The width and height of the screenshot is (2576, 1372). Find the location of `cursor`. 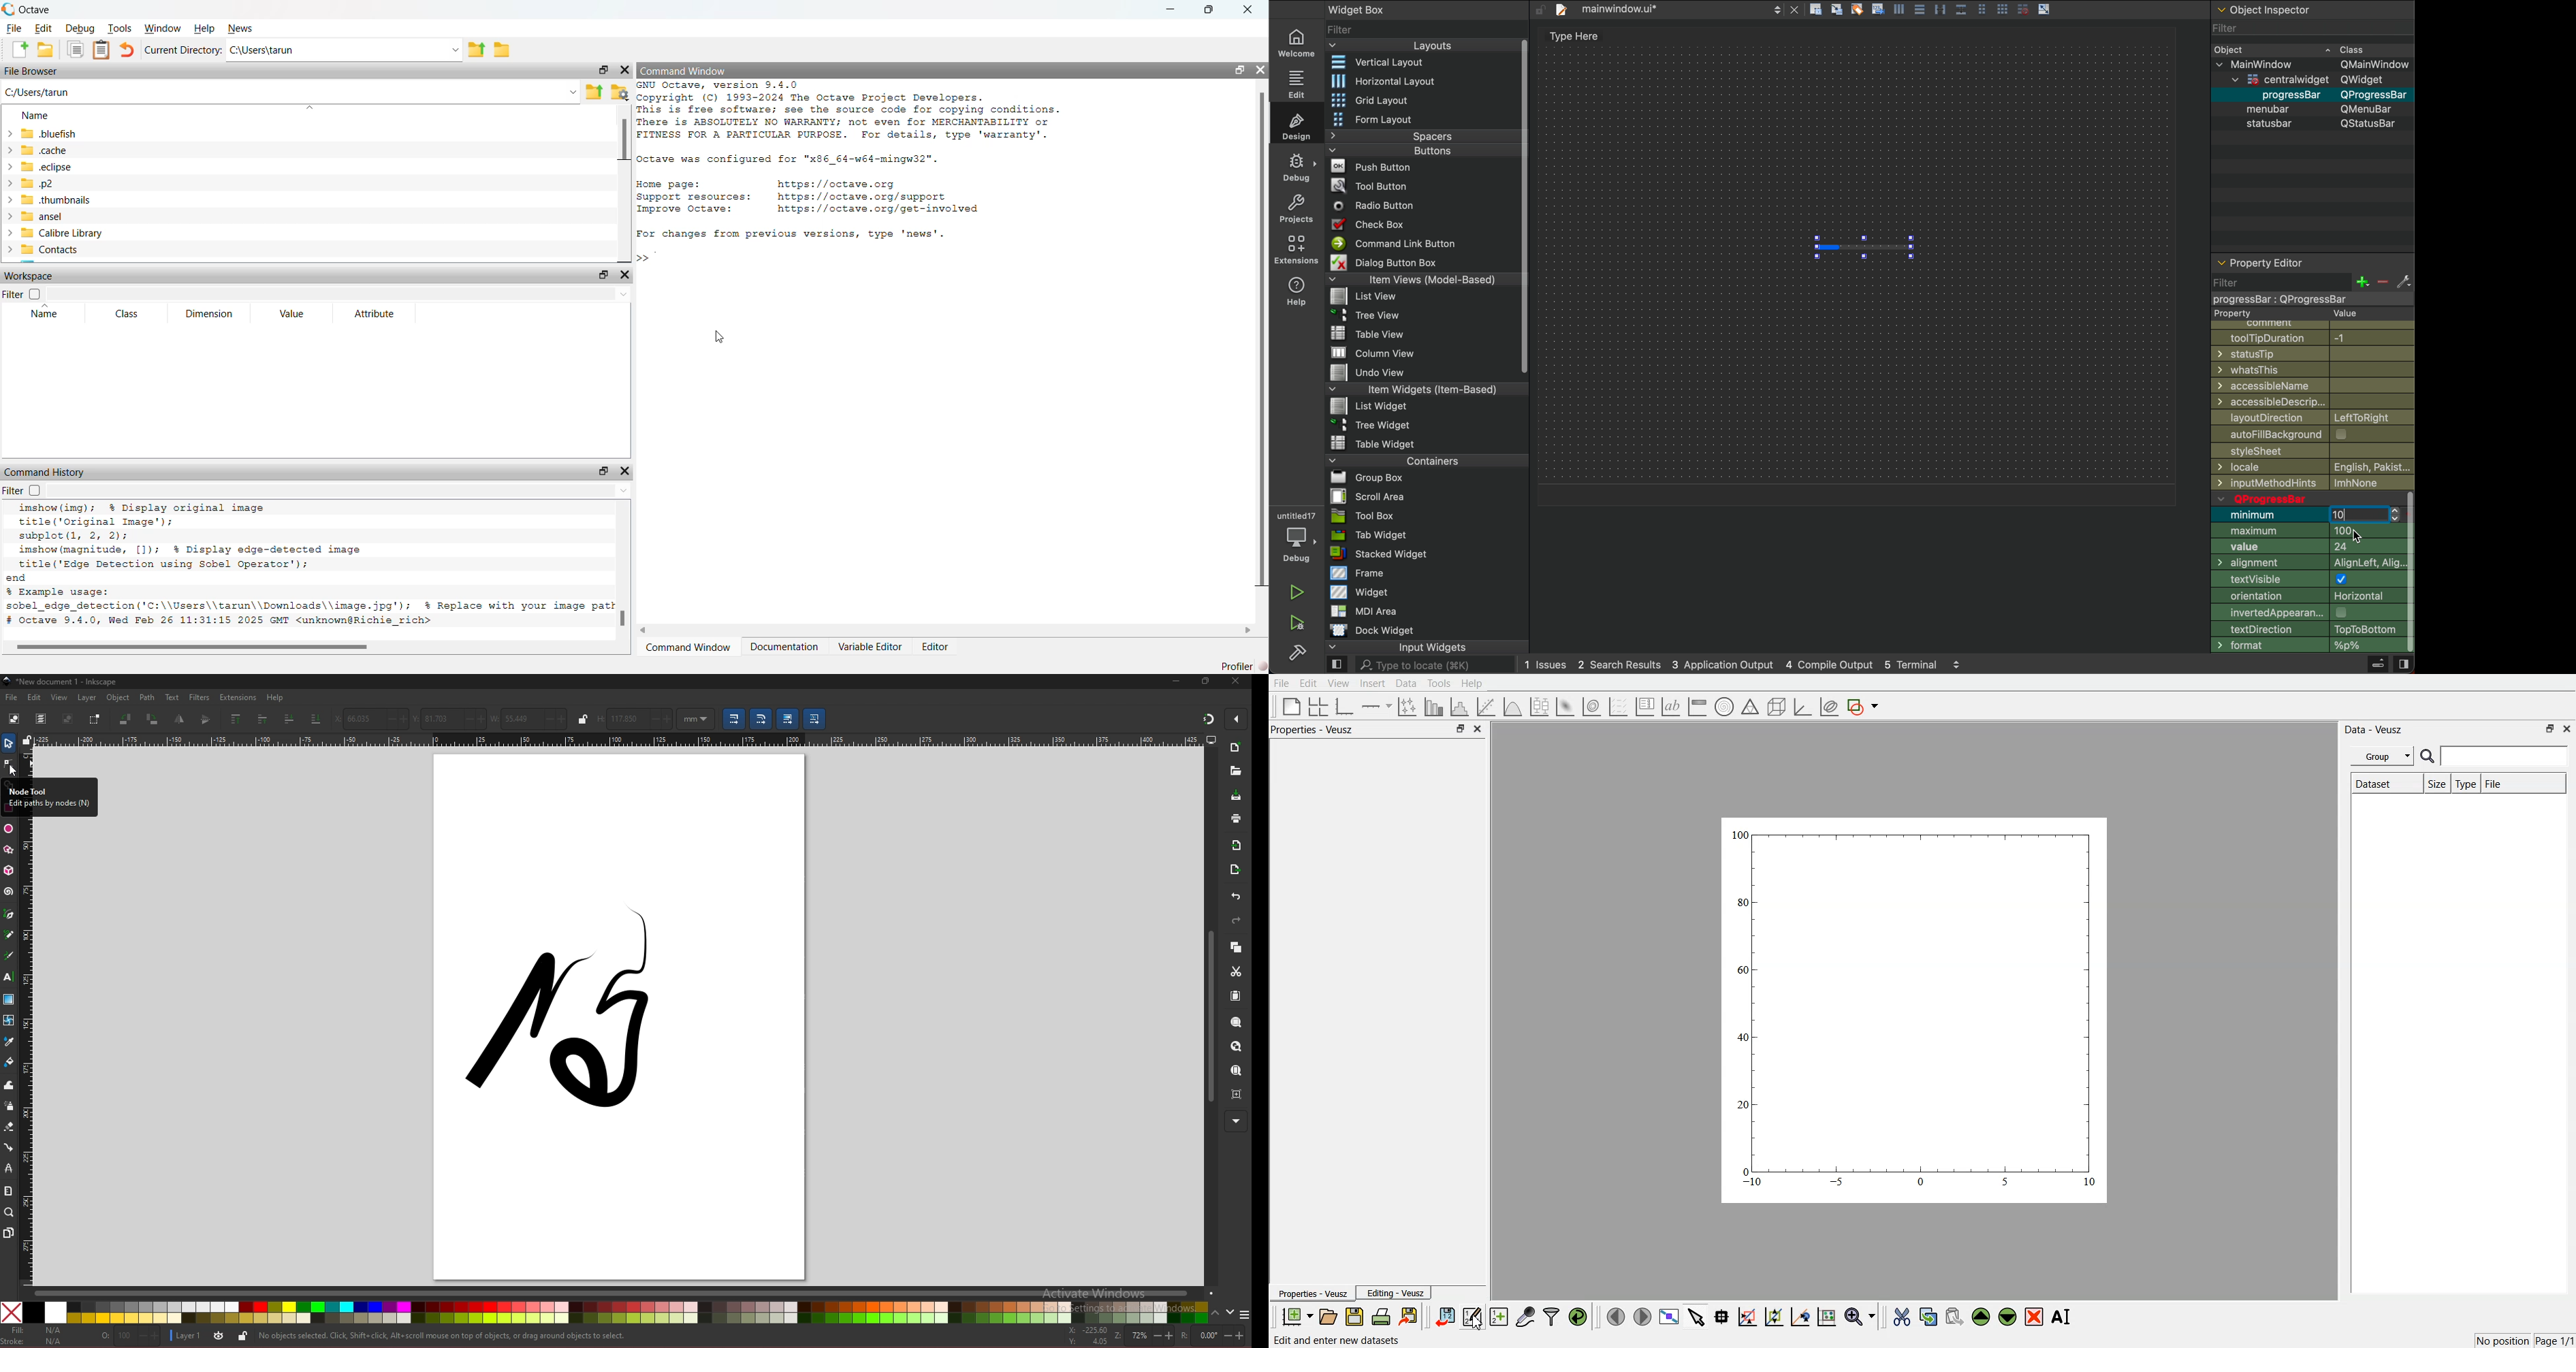

cursor is located at coordinates (1478, 1326).